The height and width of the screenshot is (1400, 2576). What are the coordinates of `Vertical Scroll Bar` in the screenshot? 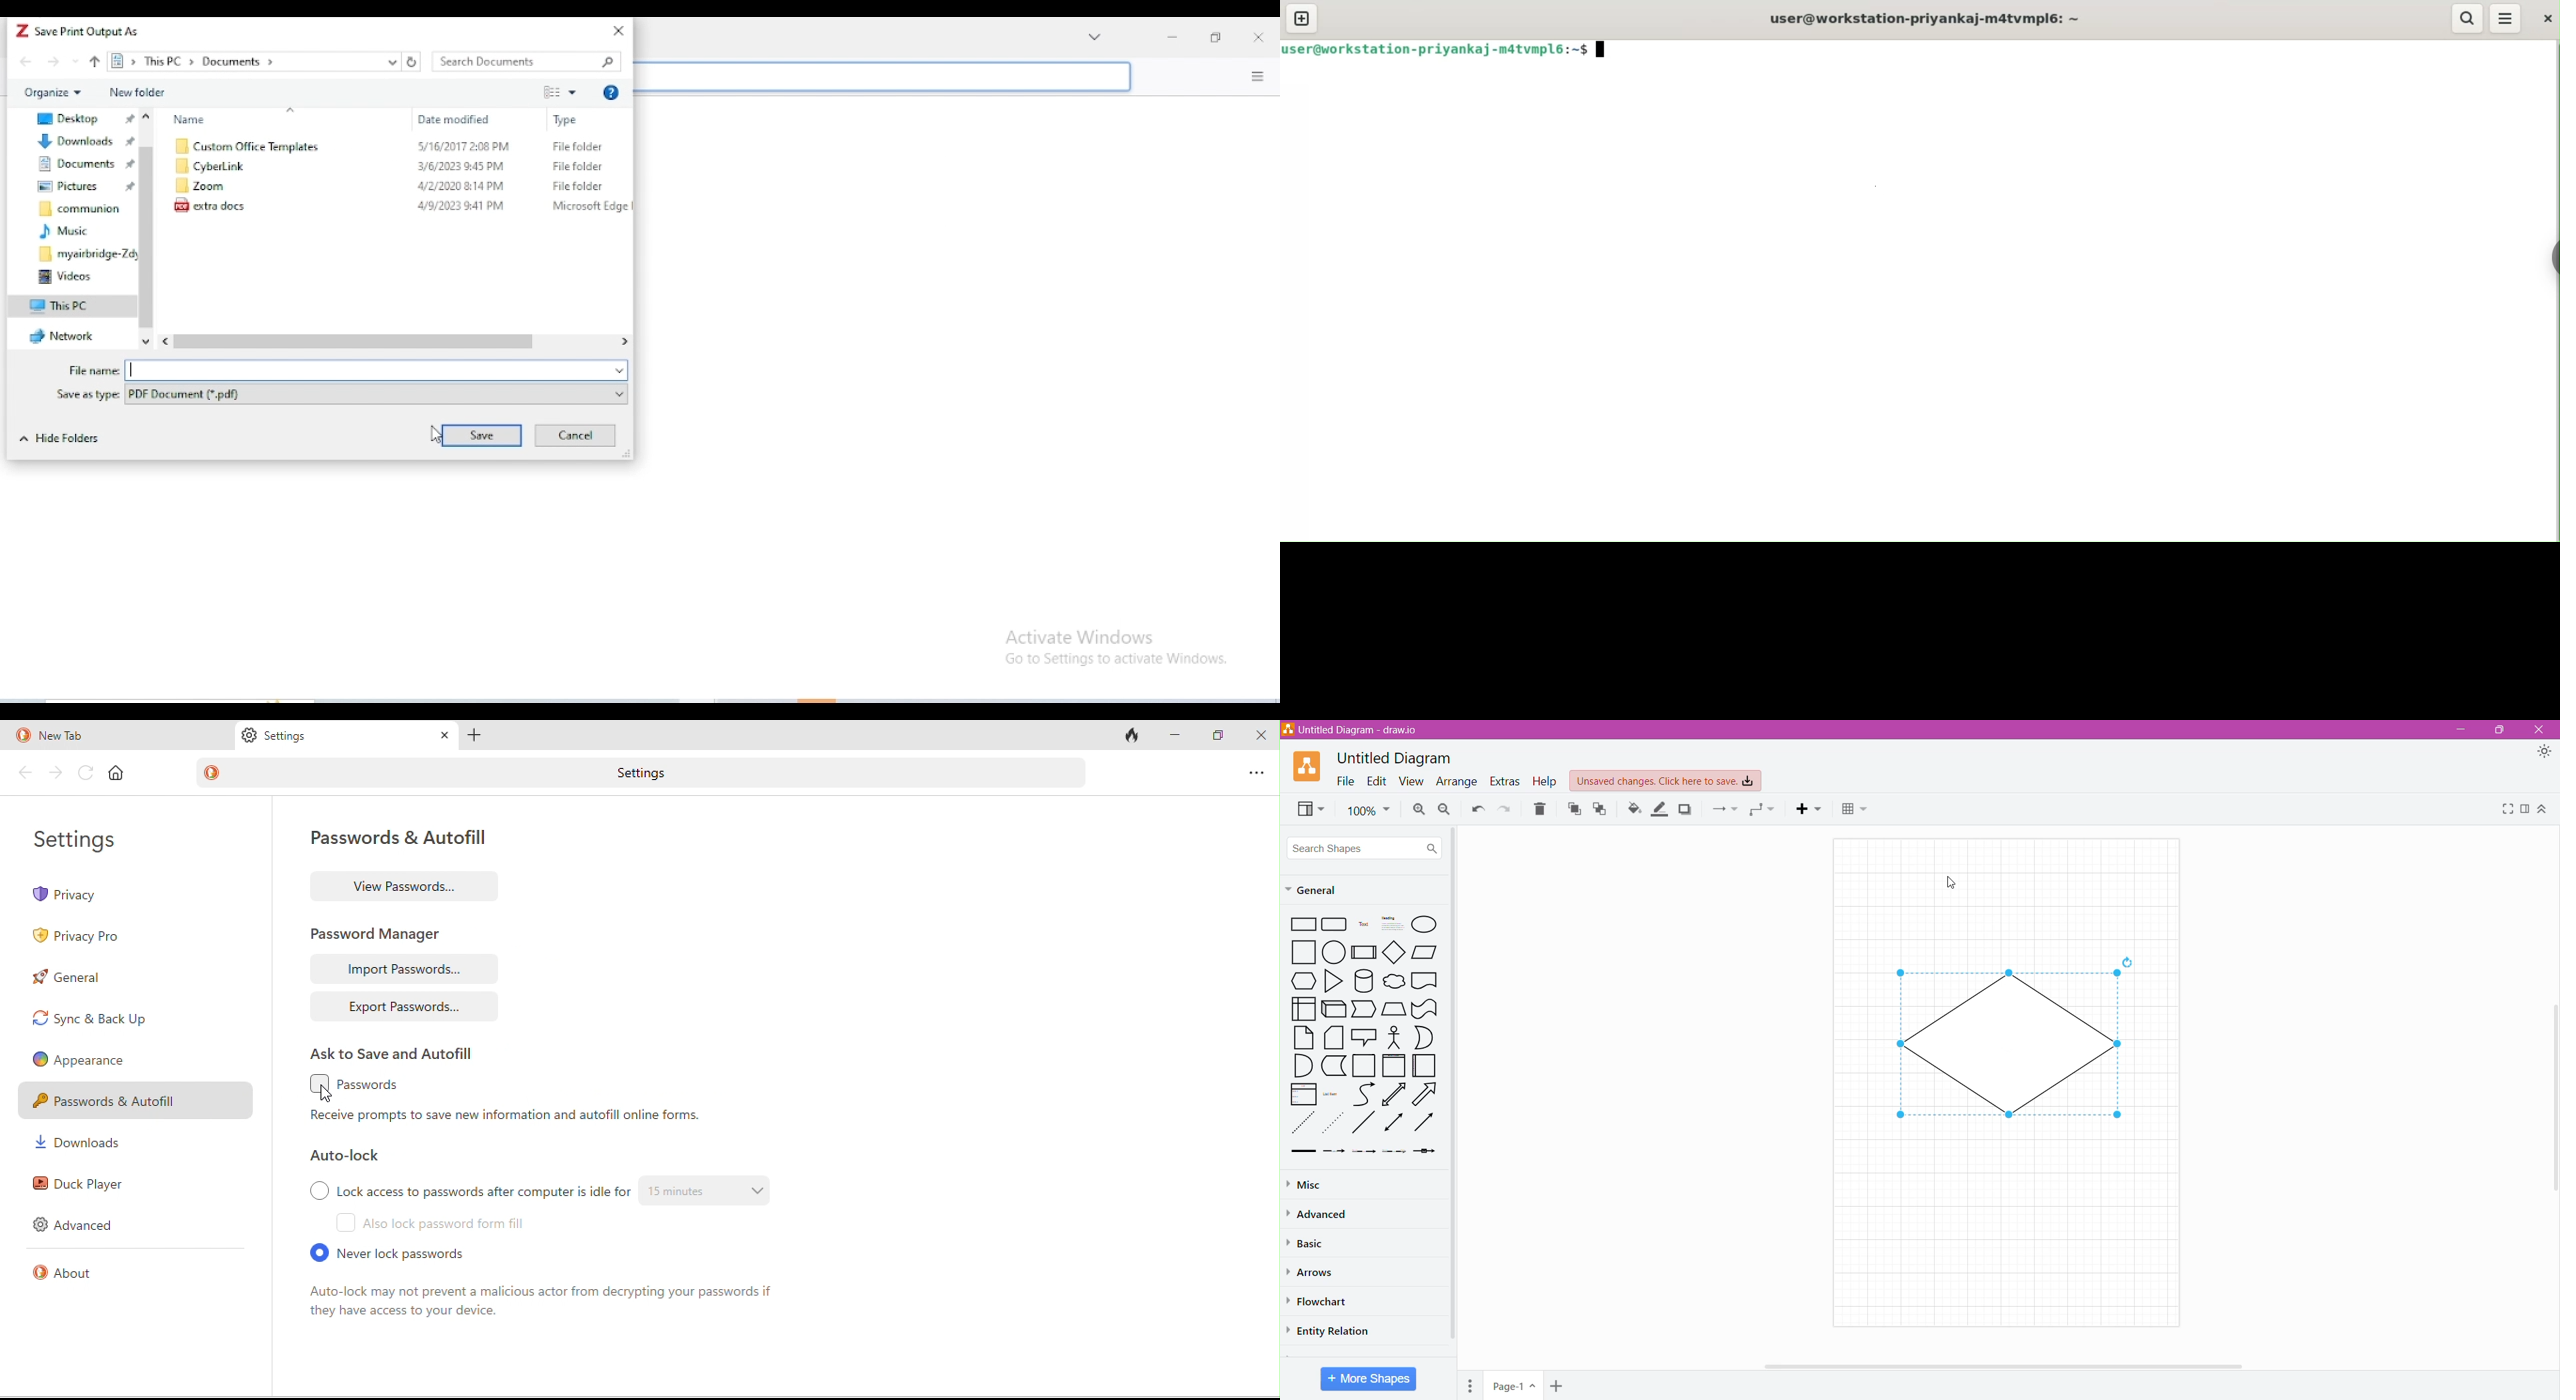 It's located at (1453, 1087).